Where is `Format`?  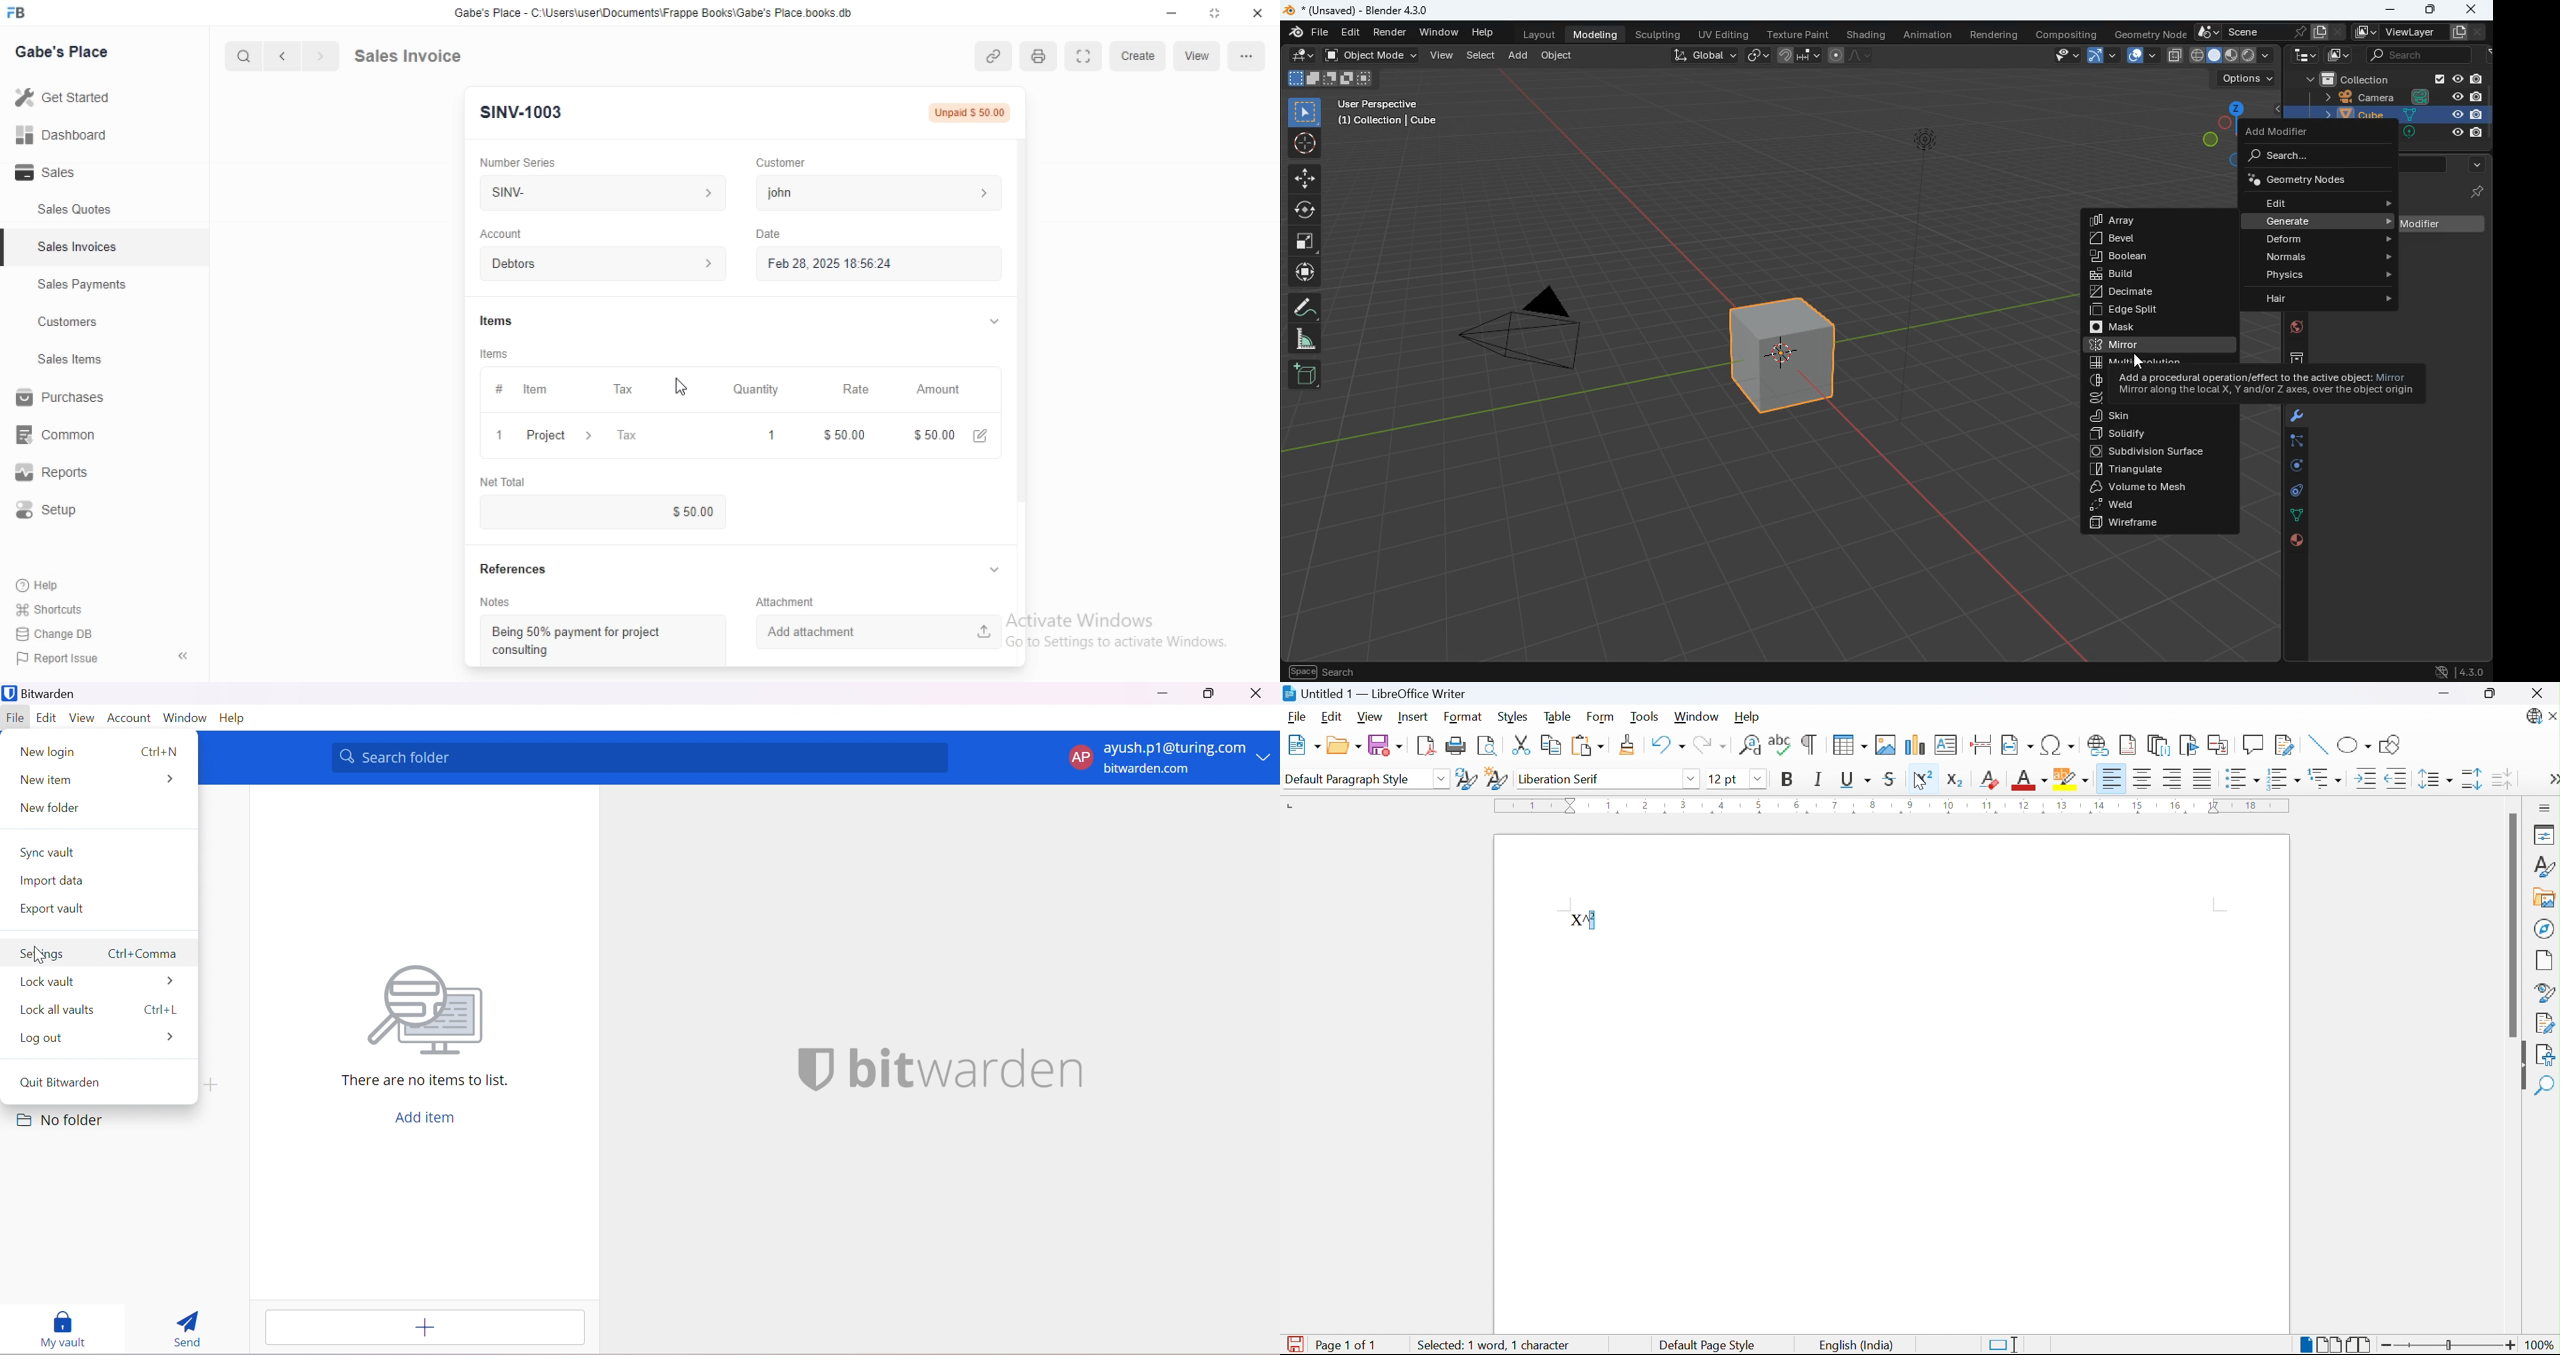
Format is located at coordinates (1462, 717).